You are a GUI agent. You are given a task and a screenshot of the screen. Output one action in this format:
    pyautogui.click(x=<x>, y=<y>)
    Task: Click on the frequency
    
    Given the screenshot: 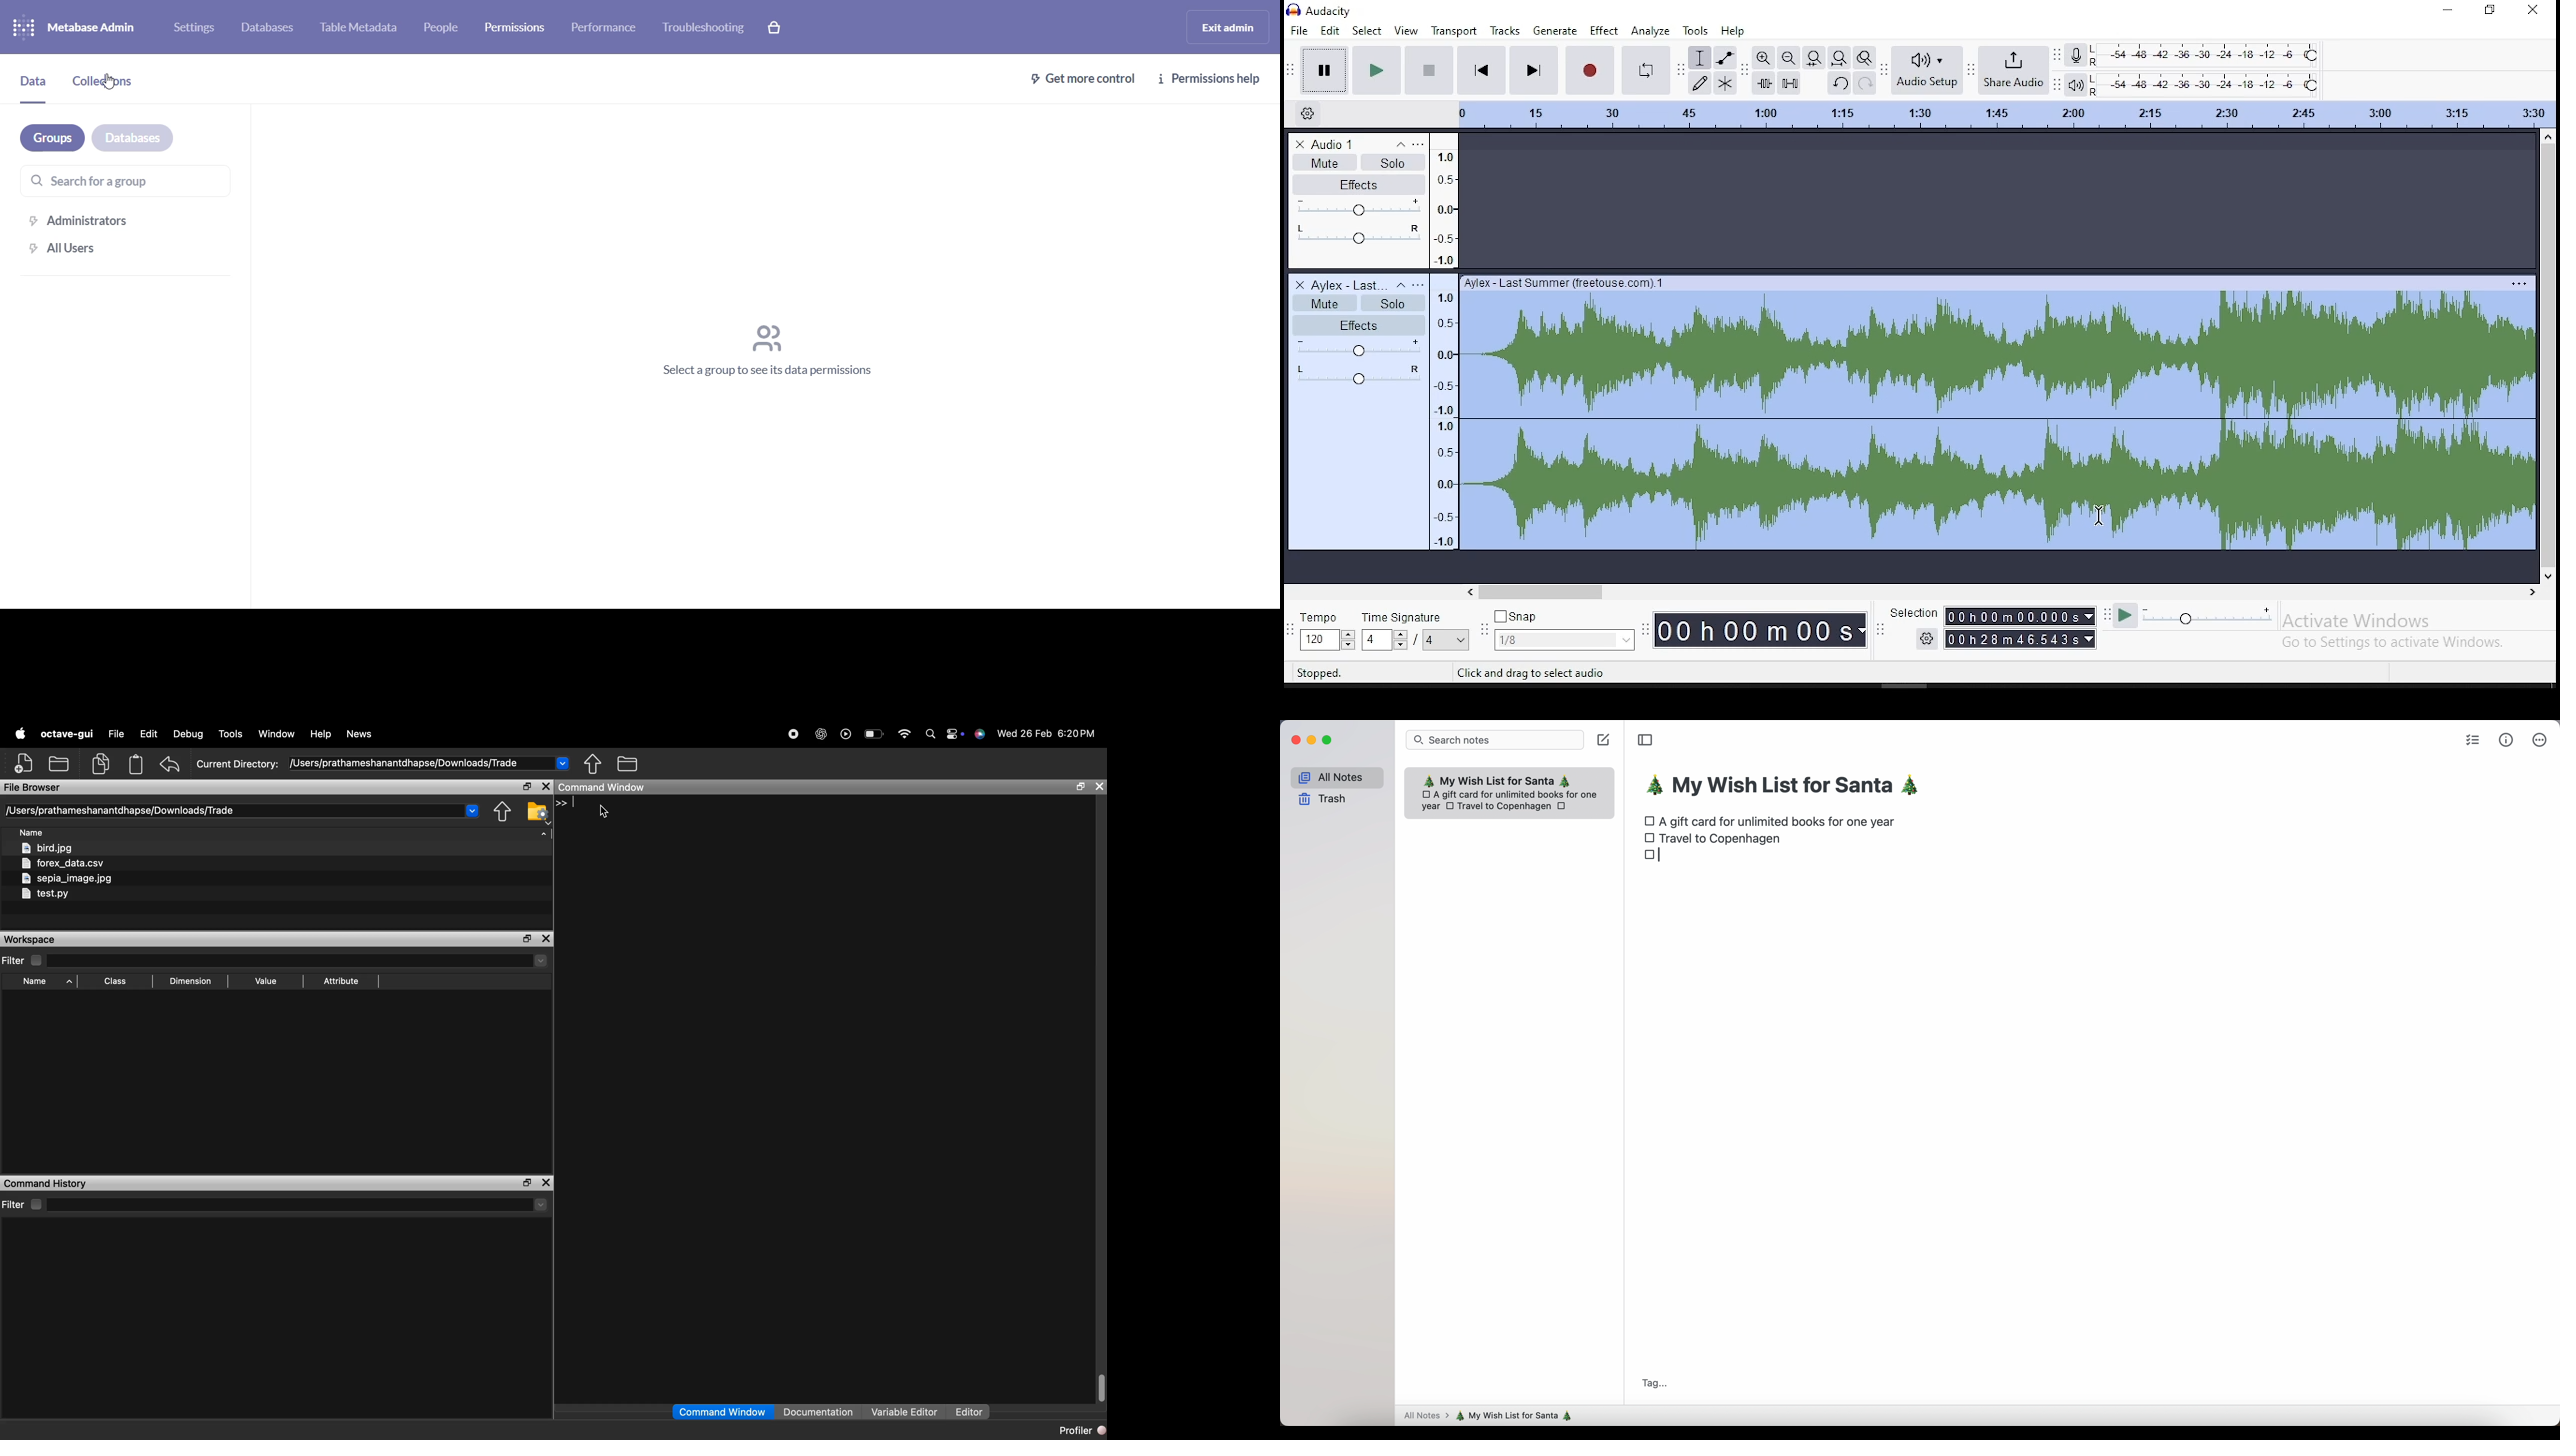 What is the action you would take?
    pyautogui.click(x=1444, y=412)
    